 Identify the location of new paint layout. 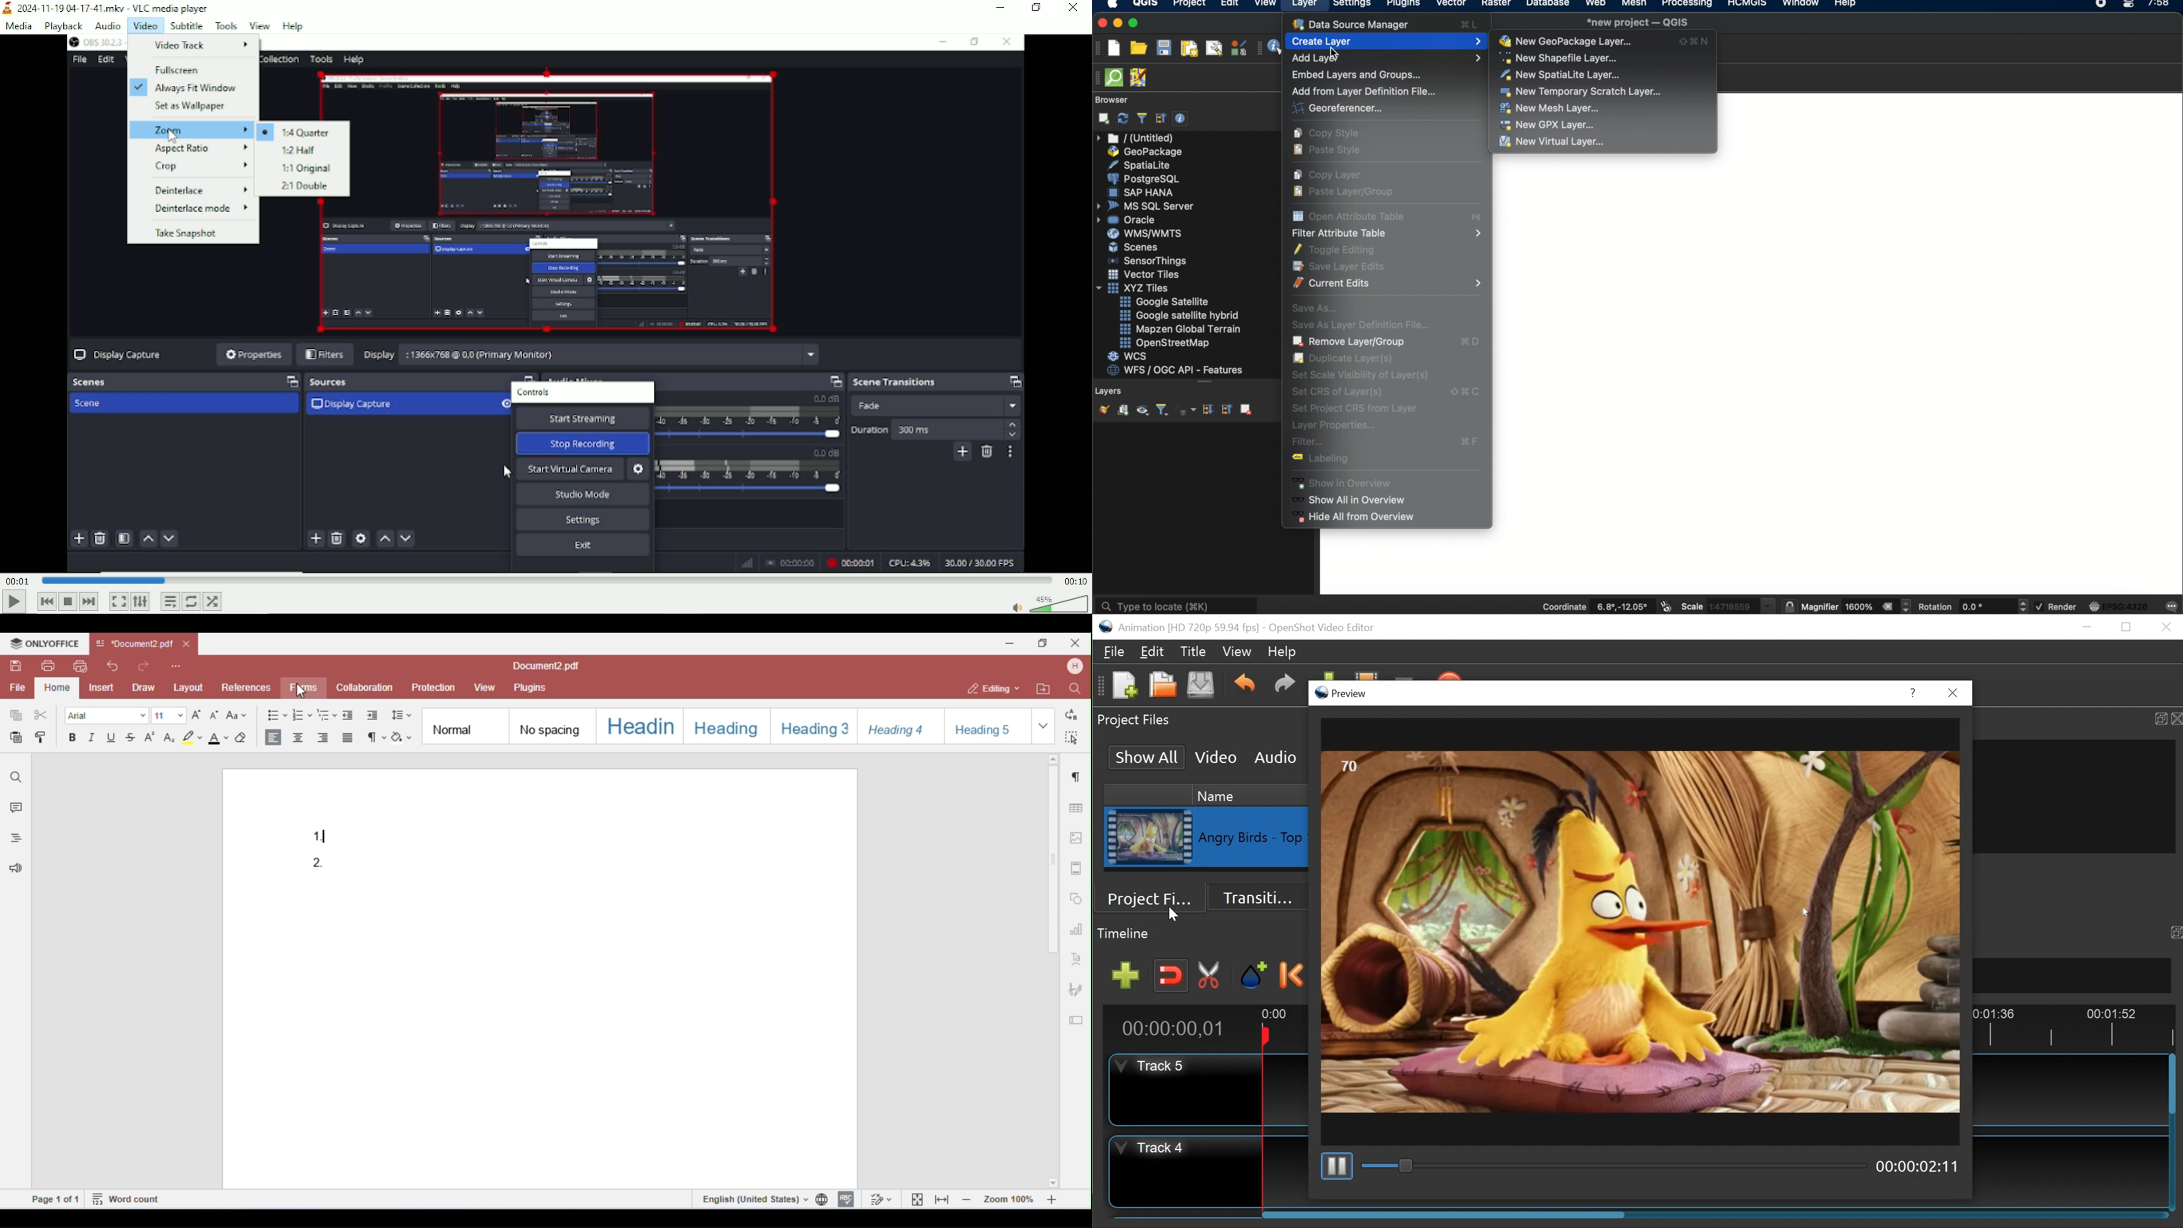
(1188, 49).